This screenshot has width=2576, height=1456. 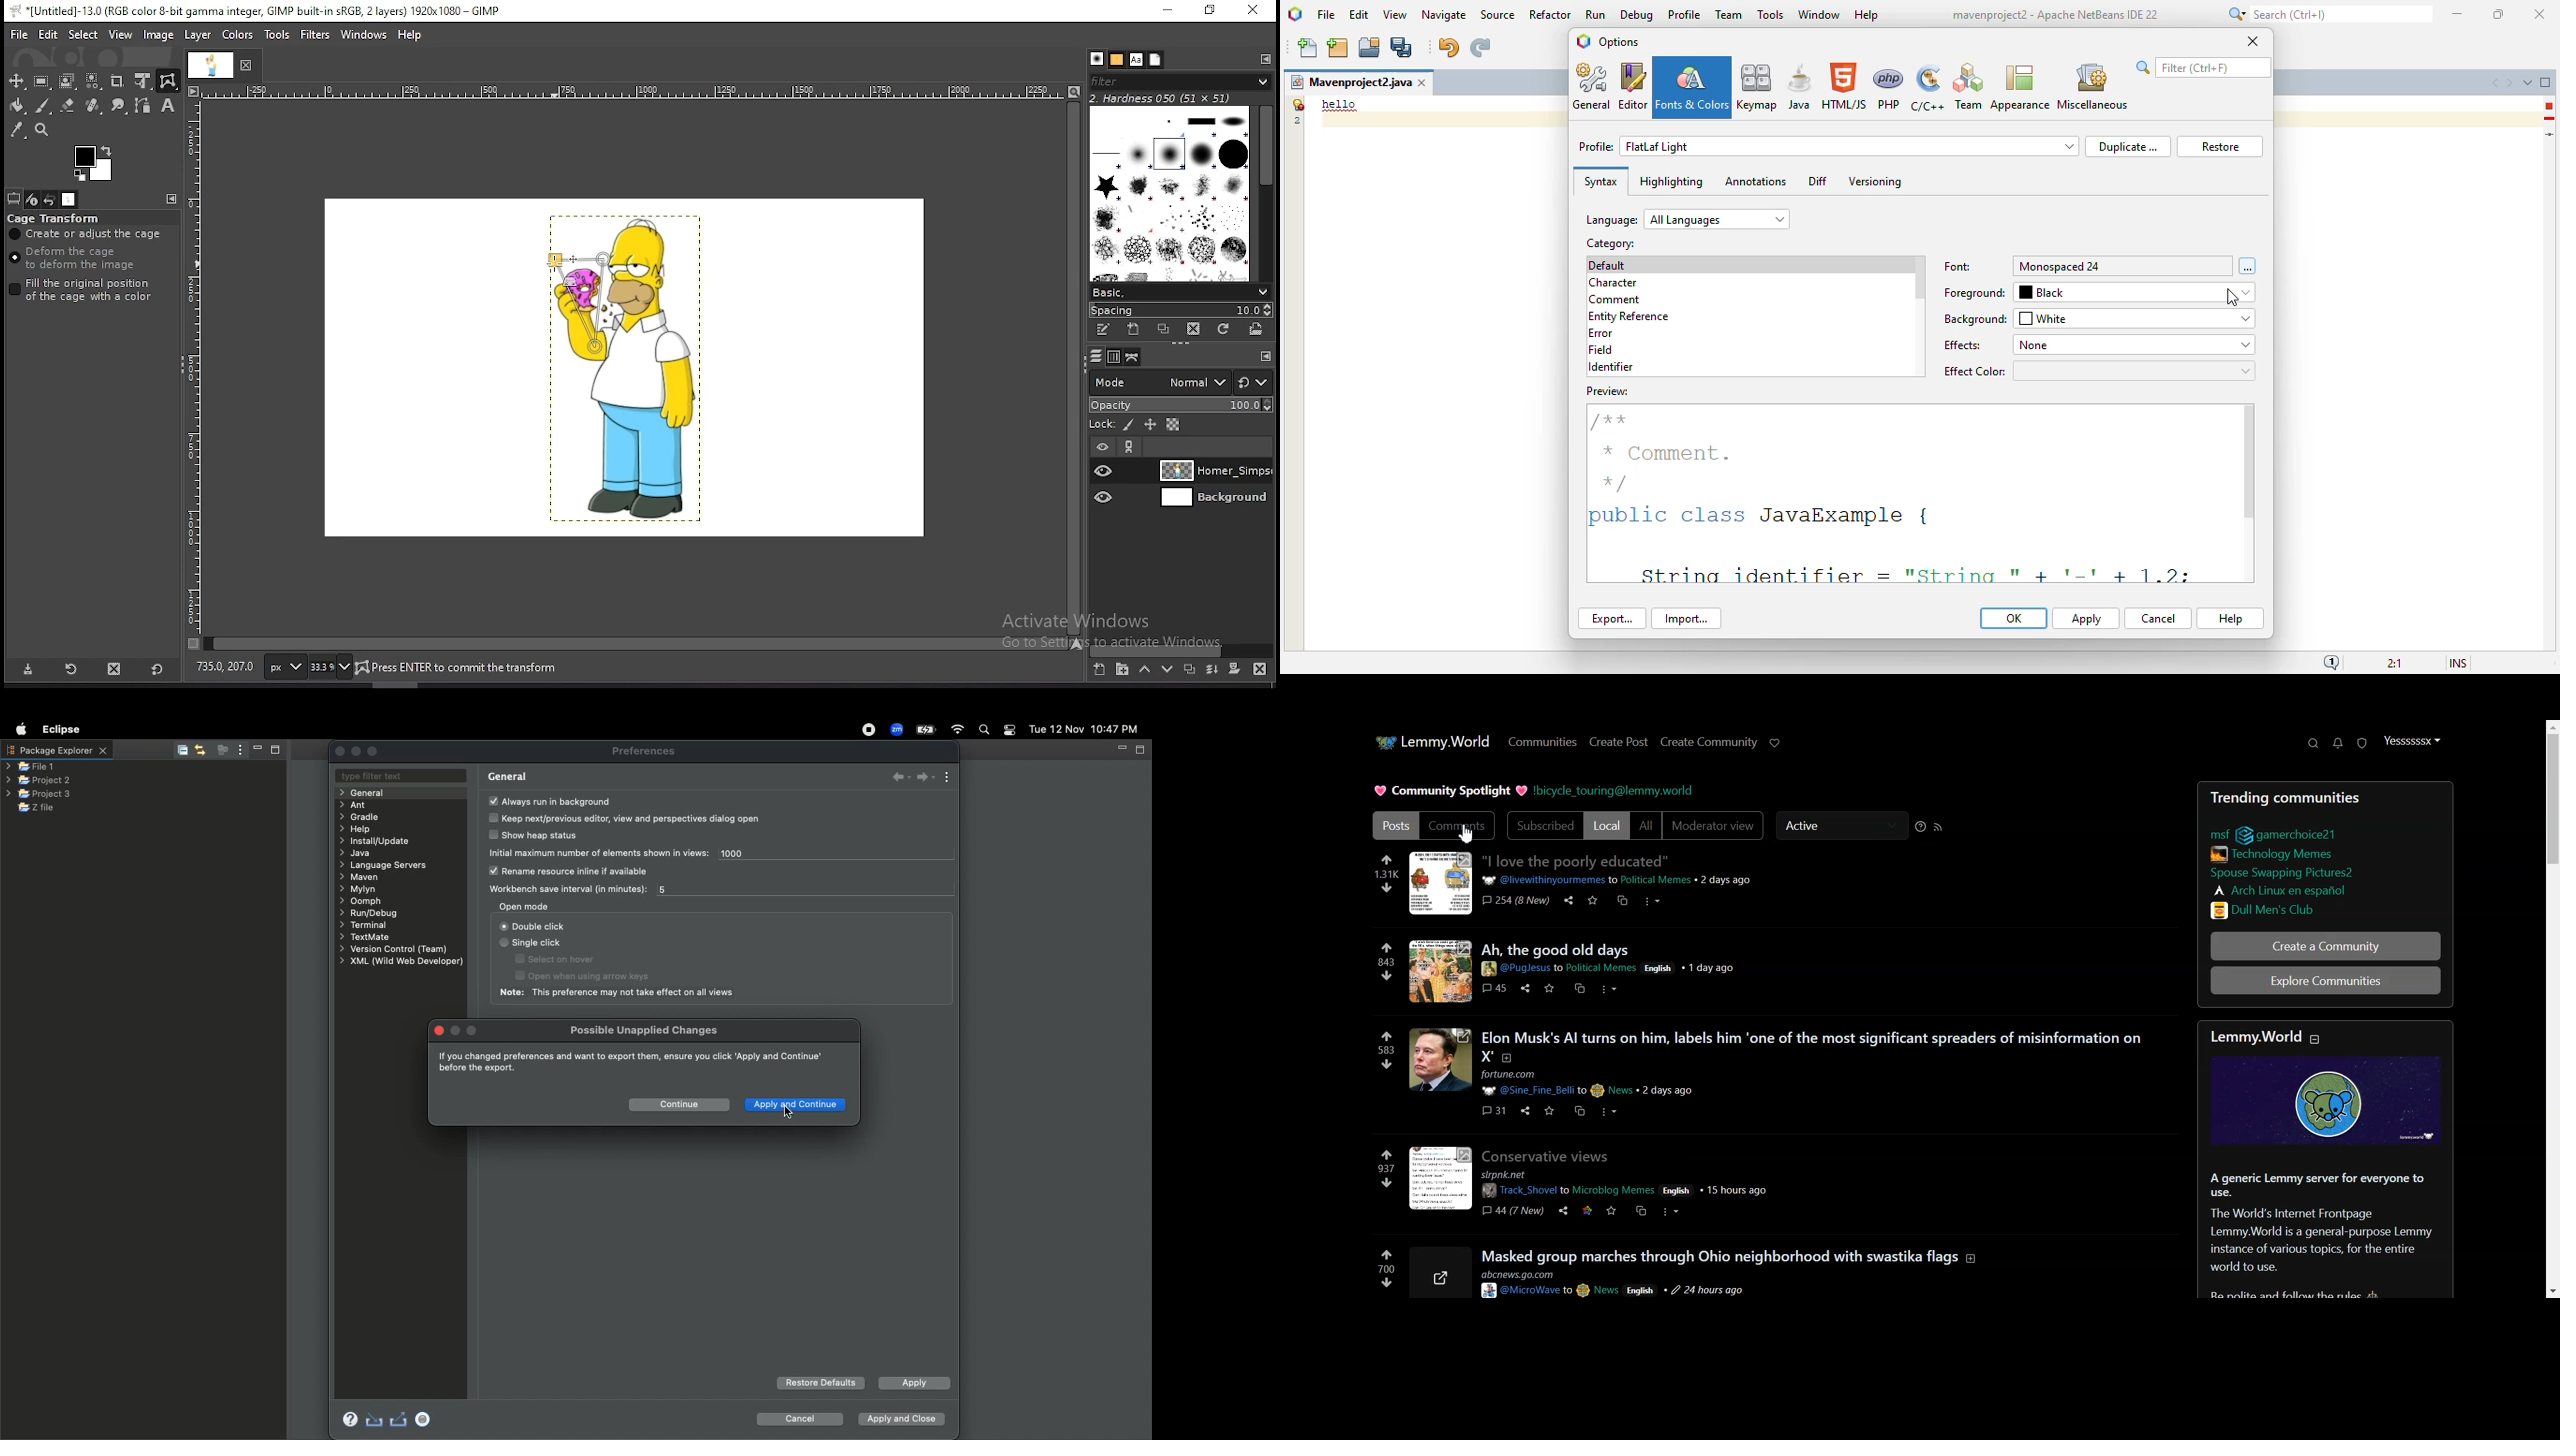 What do you see at coordinates (17, 81) in the screenshot?
I see `move tool` at bounding box center [17, 81].